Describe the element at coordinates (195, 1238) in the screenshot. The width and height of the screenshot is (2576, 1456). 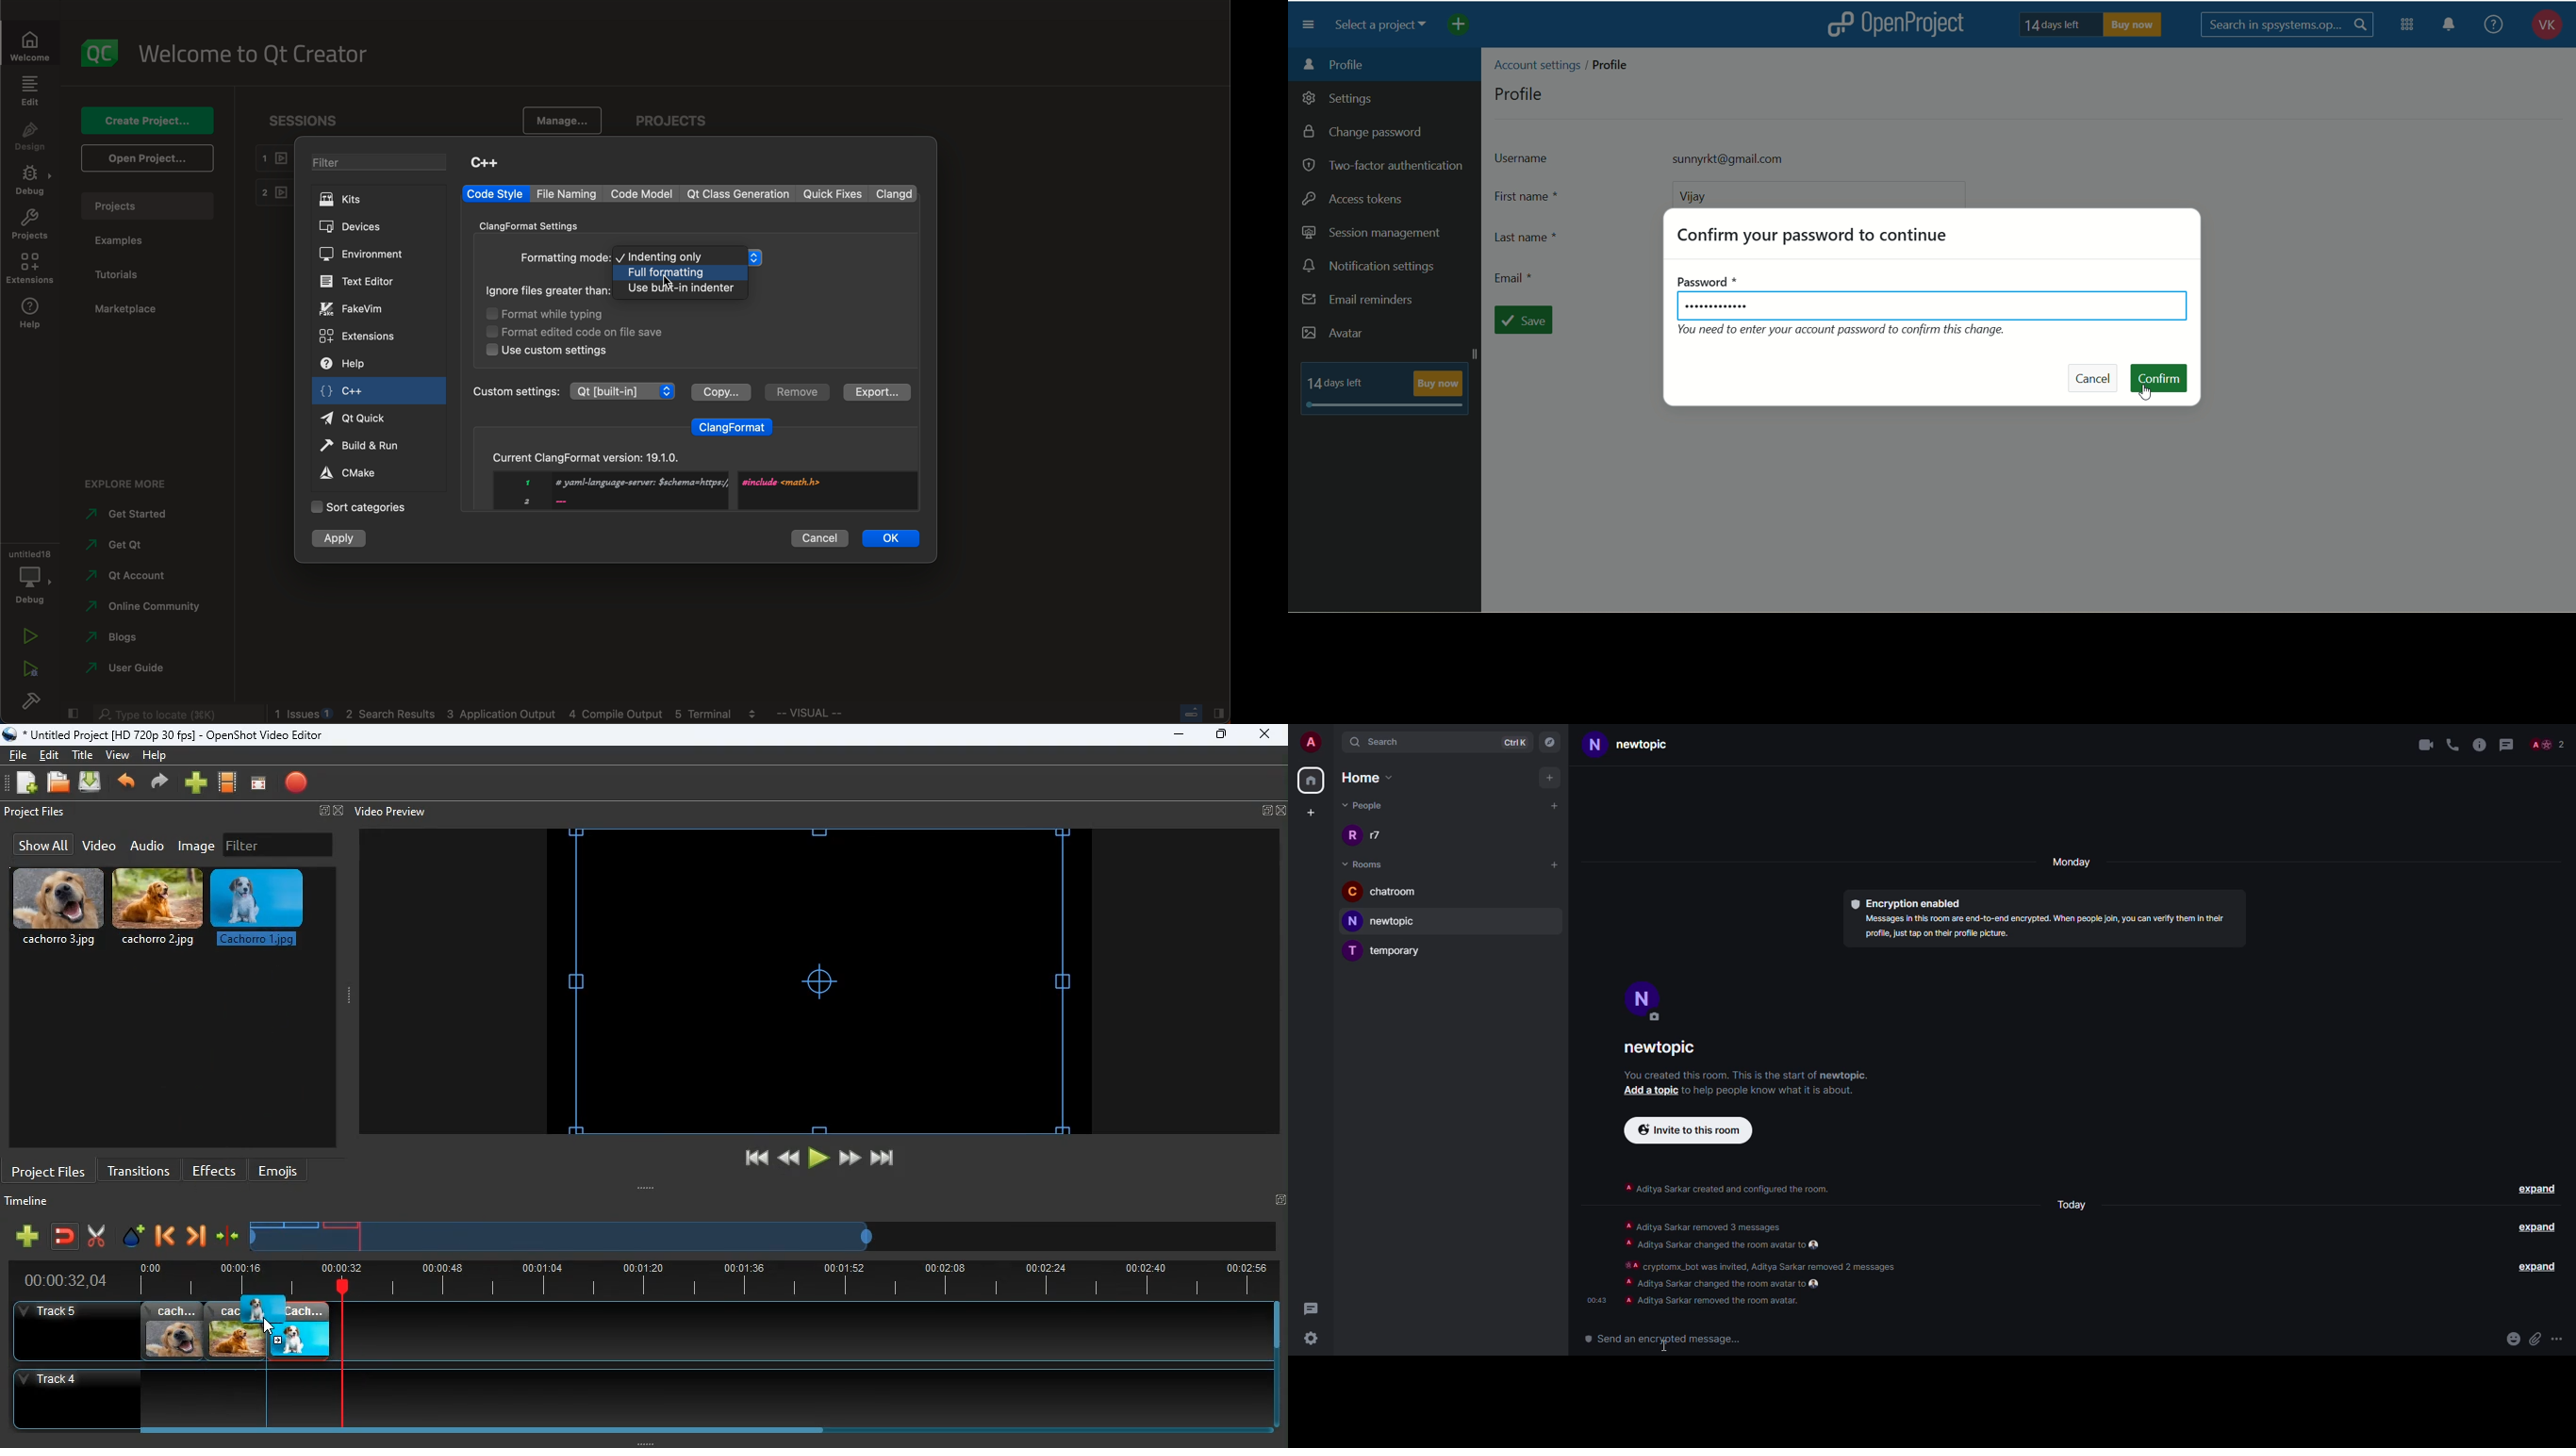
I see `forward` at that location.